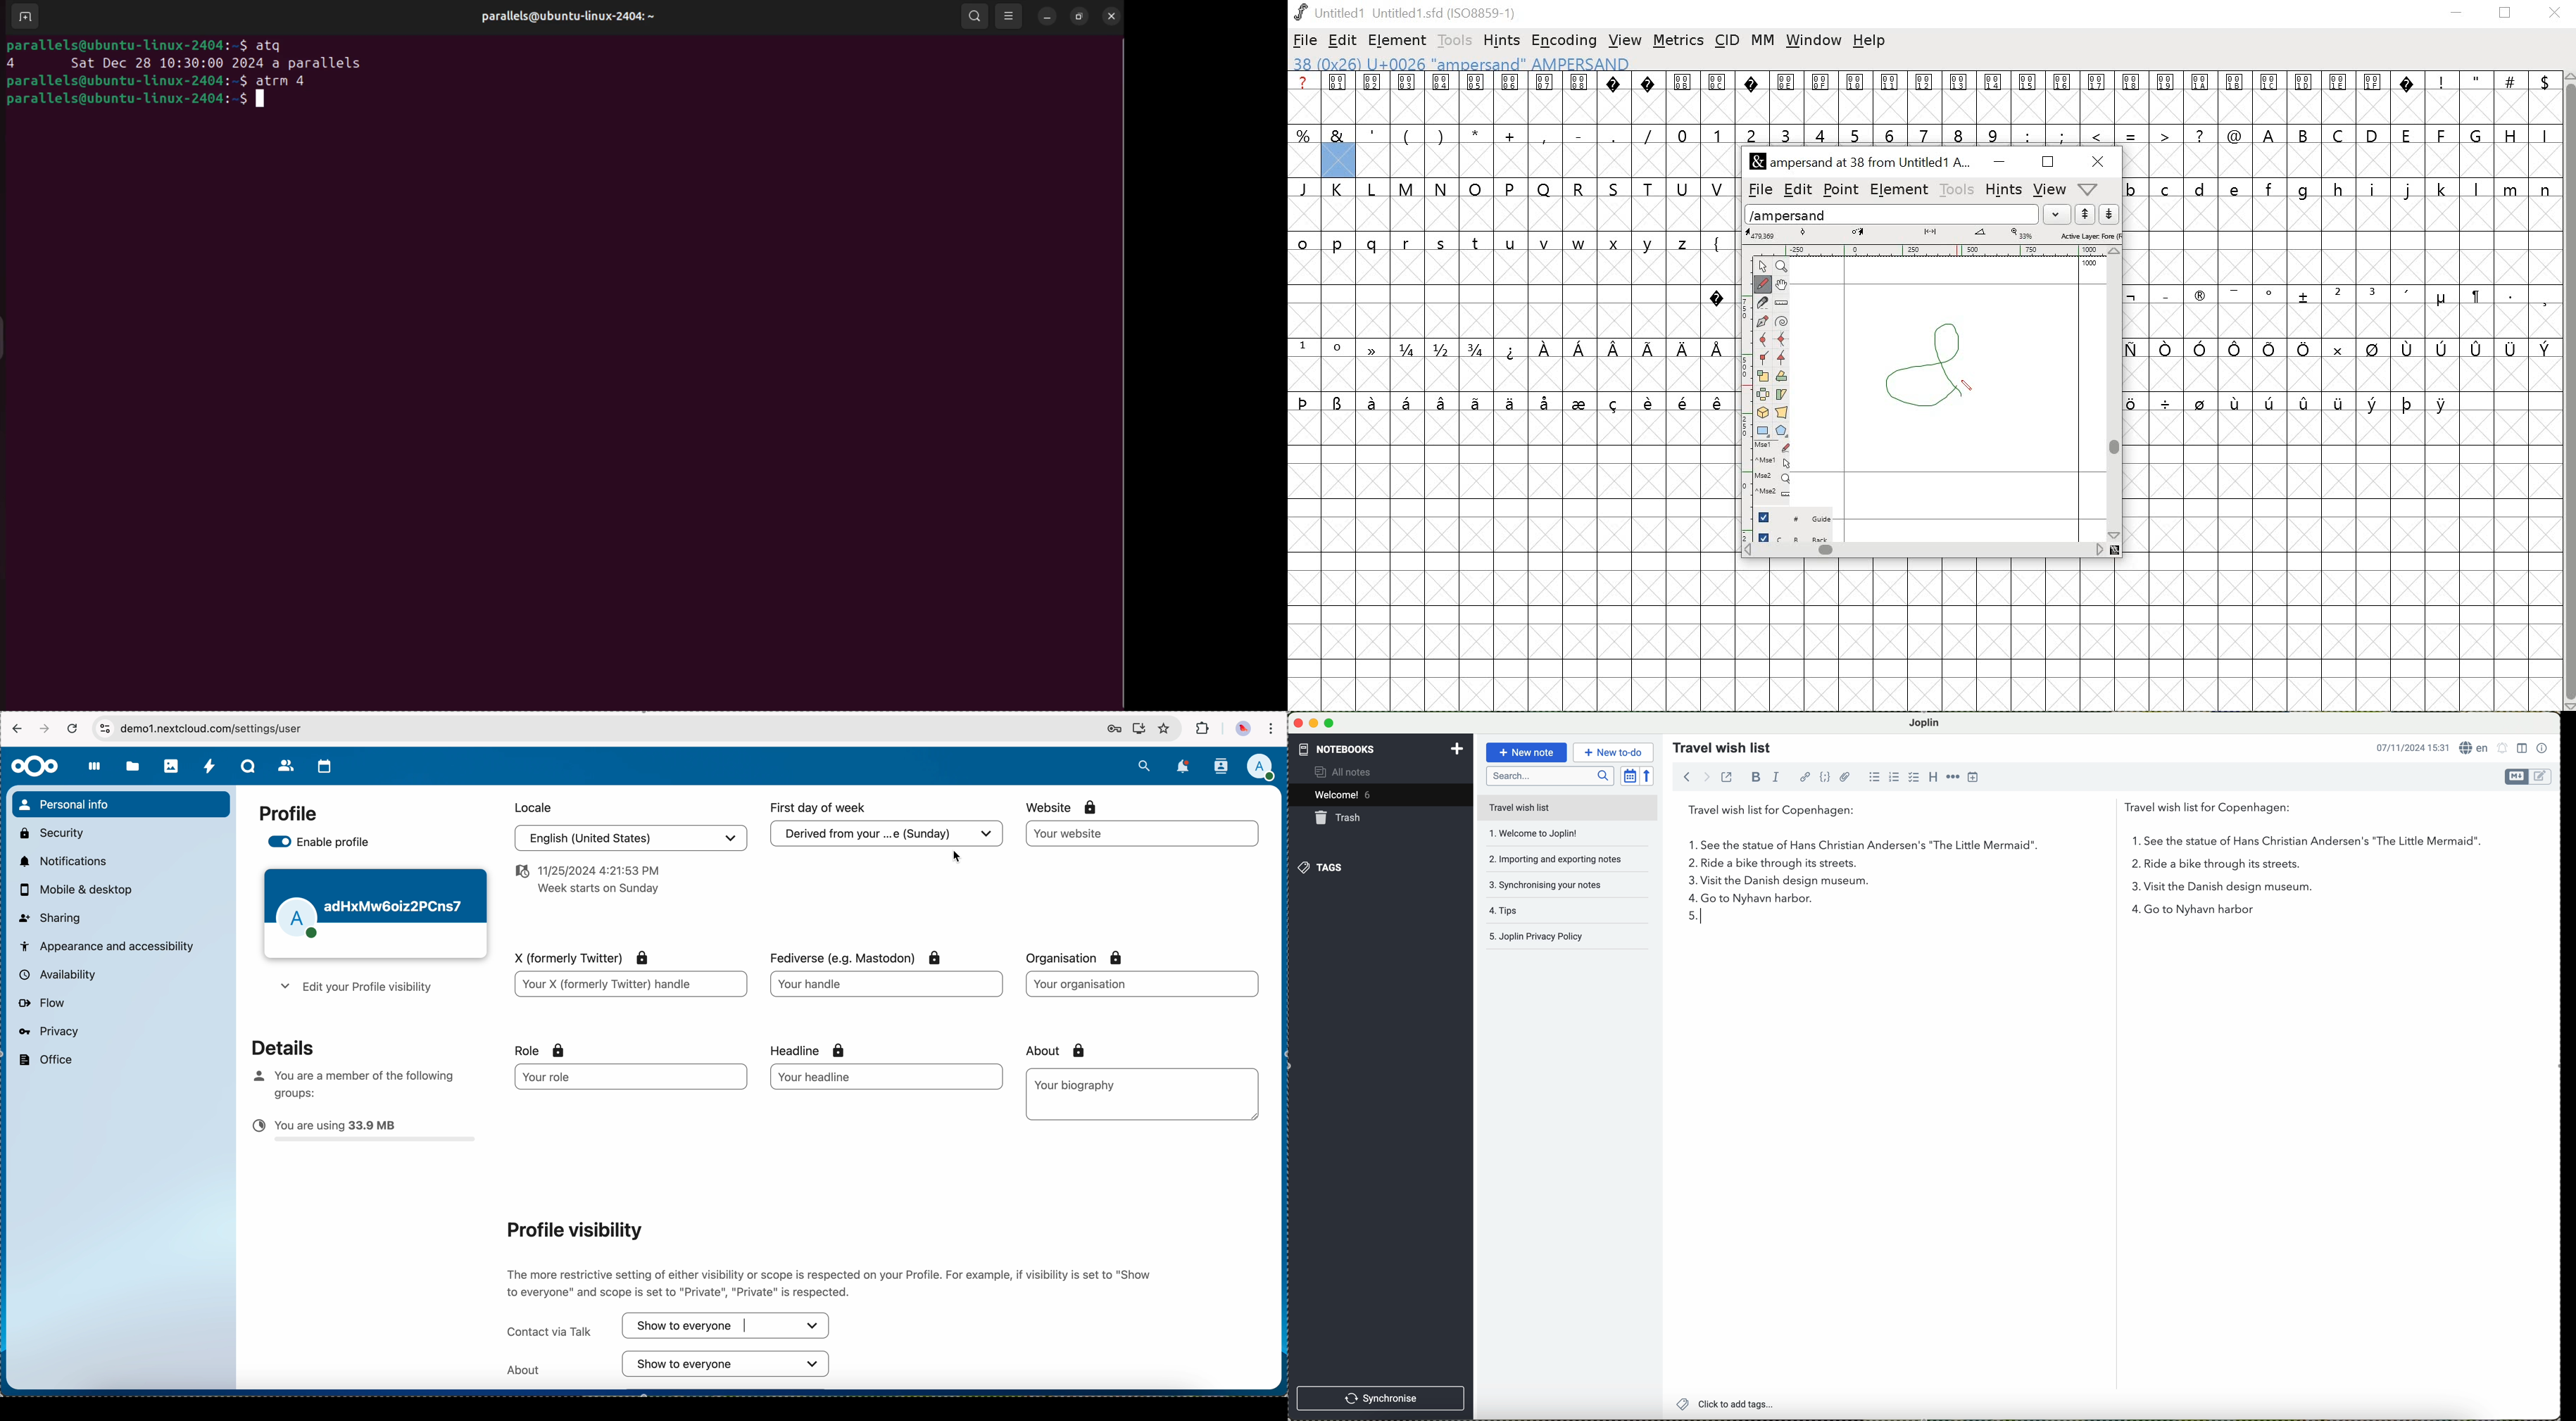 The height and width of the screenshot is (1428, 2576). What do you see at coordinates (1525, 753) in the screenshot?
I see `new note button` at bounding box center [1525, 753].